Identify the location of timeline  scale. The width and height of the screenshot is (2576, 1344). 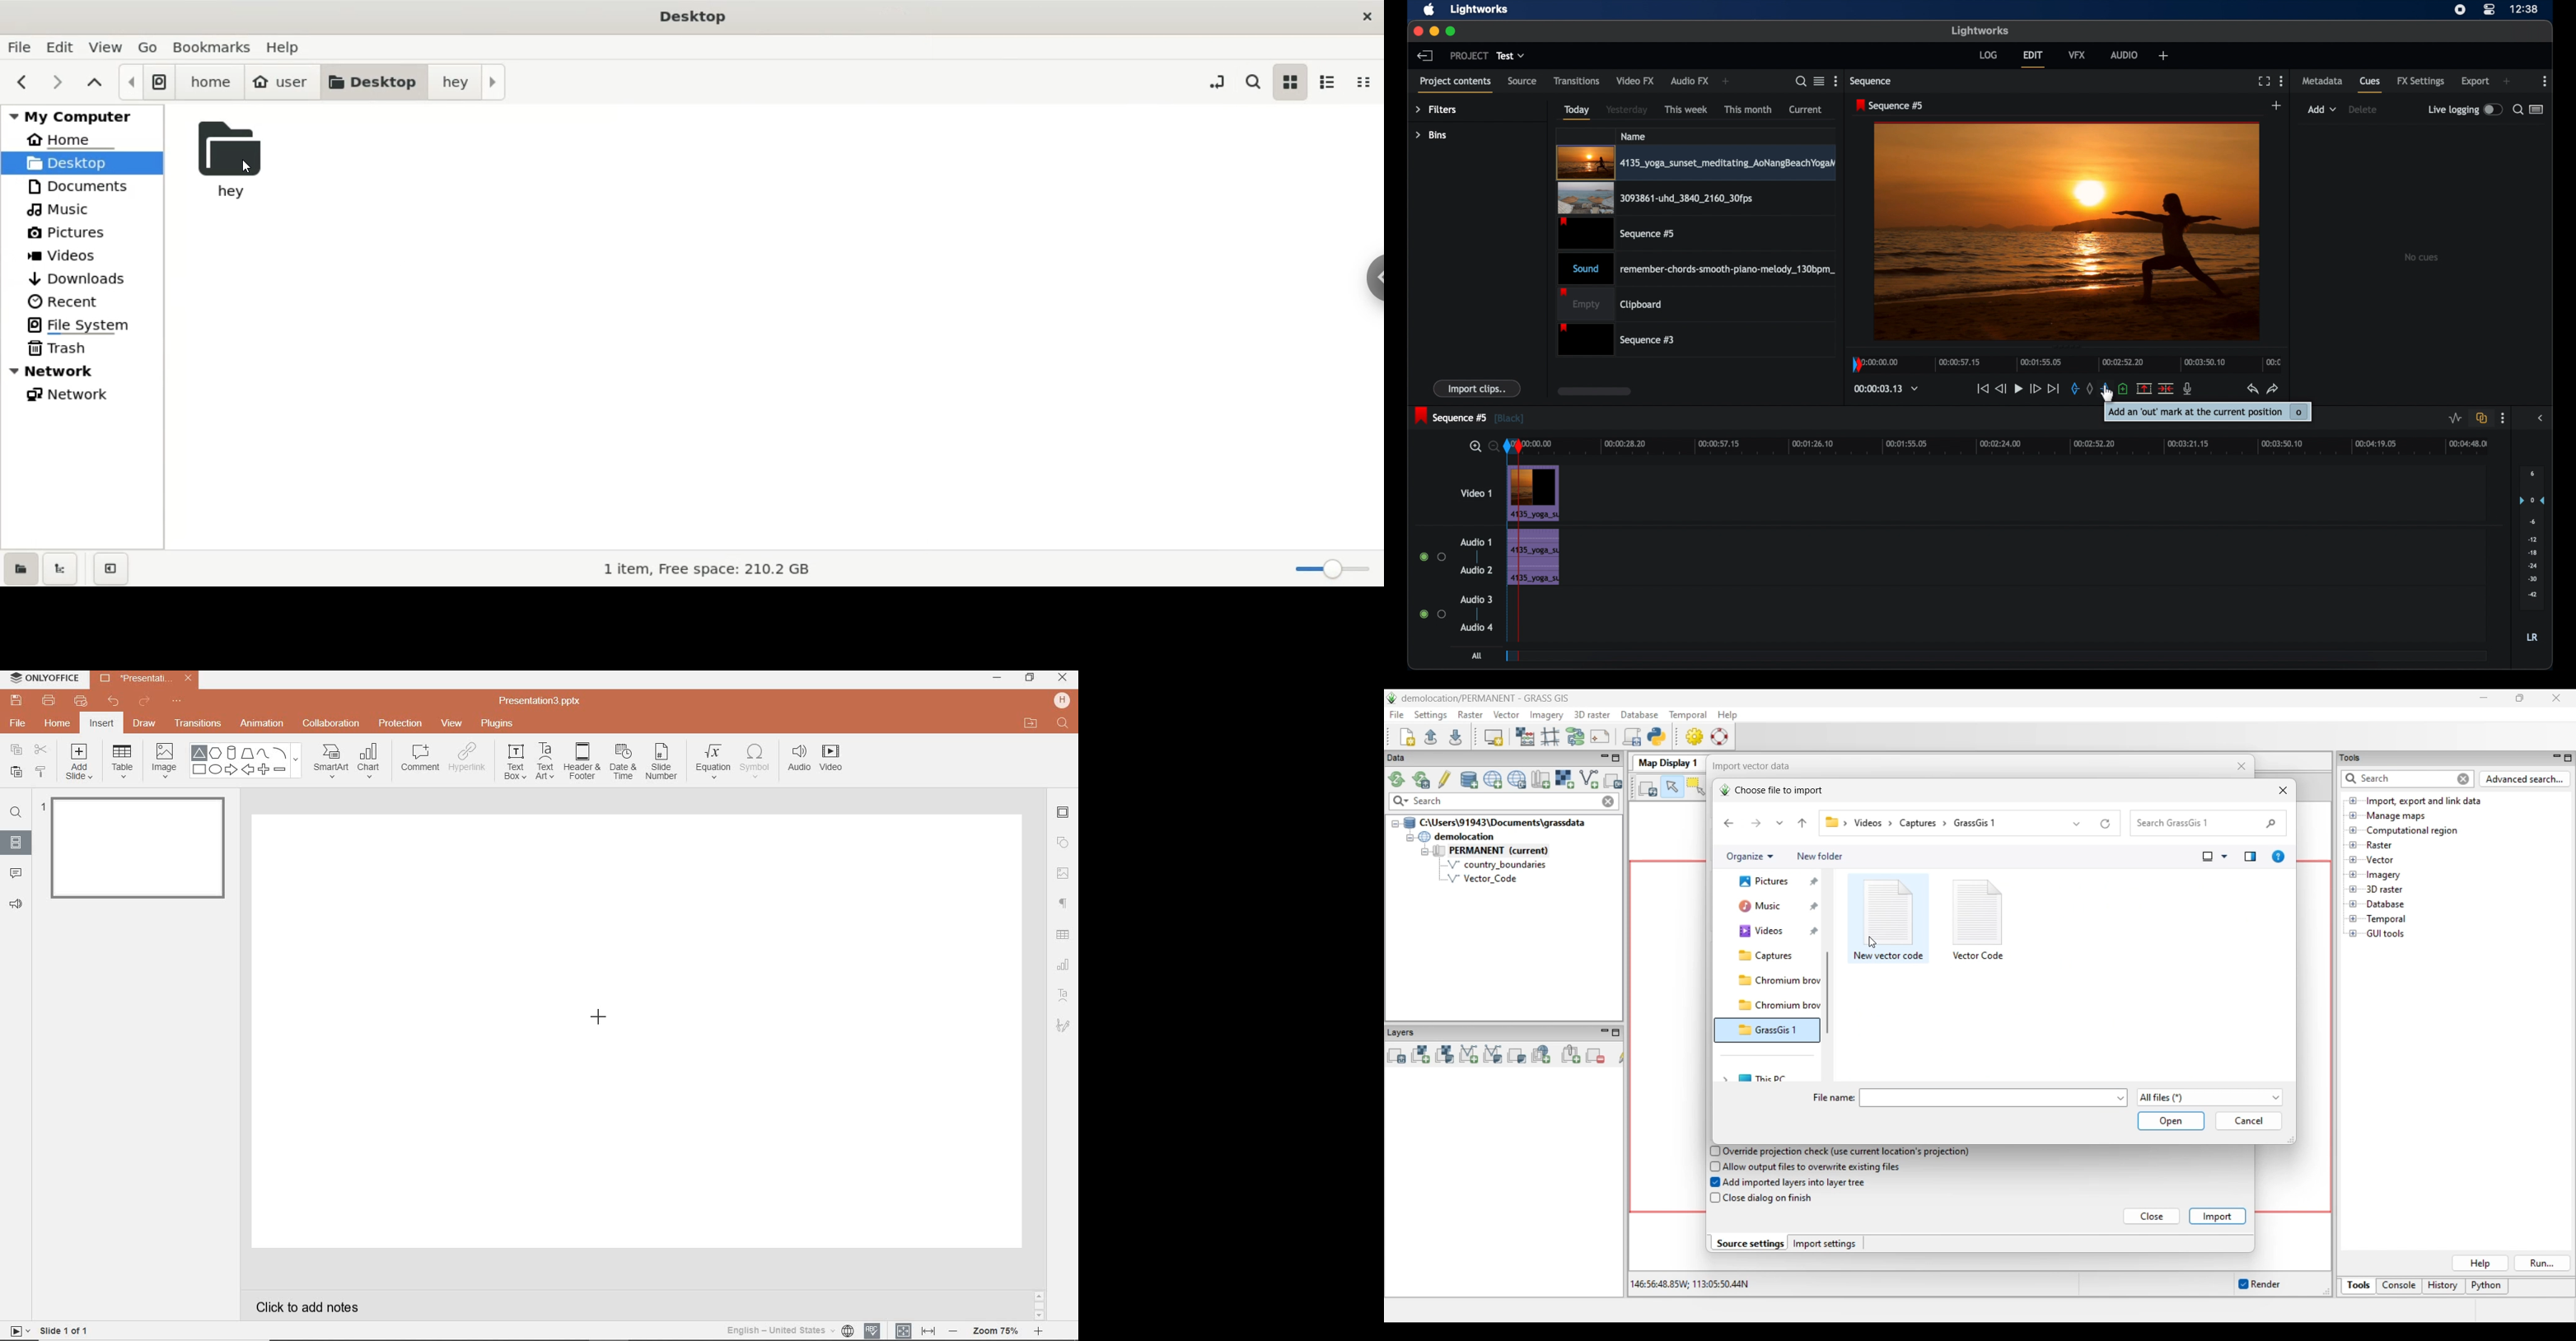
(2066, 363).